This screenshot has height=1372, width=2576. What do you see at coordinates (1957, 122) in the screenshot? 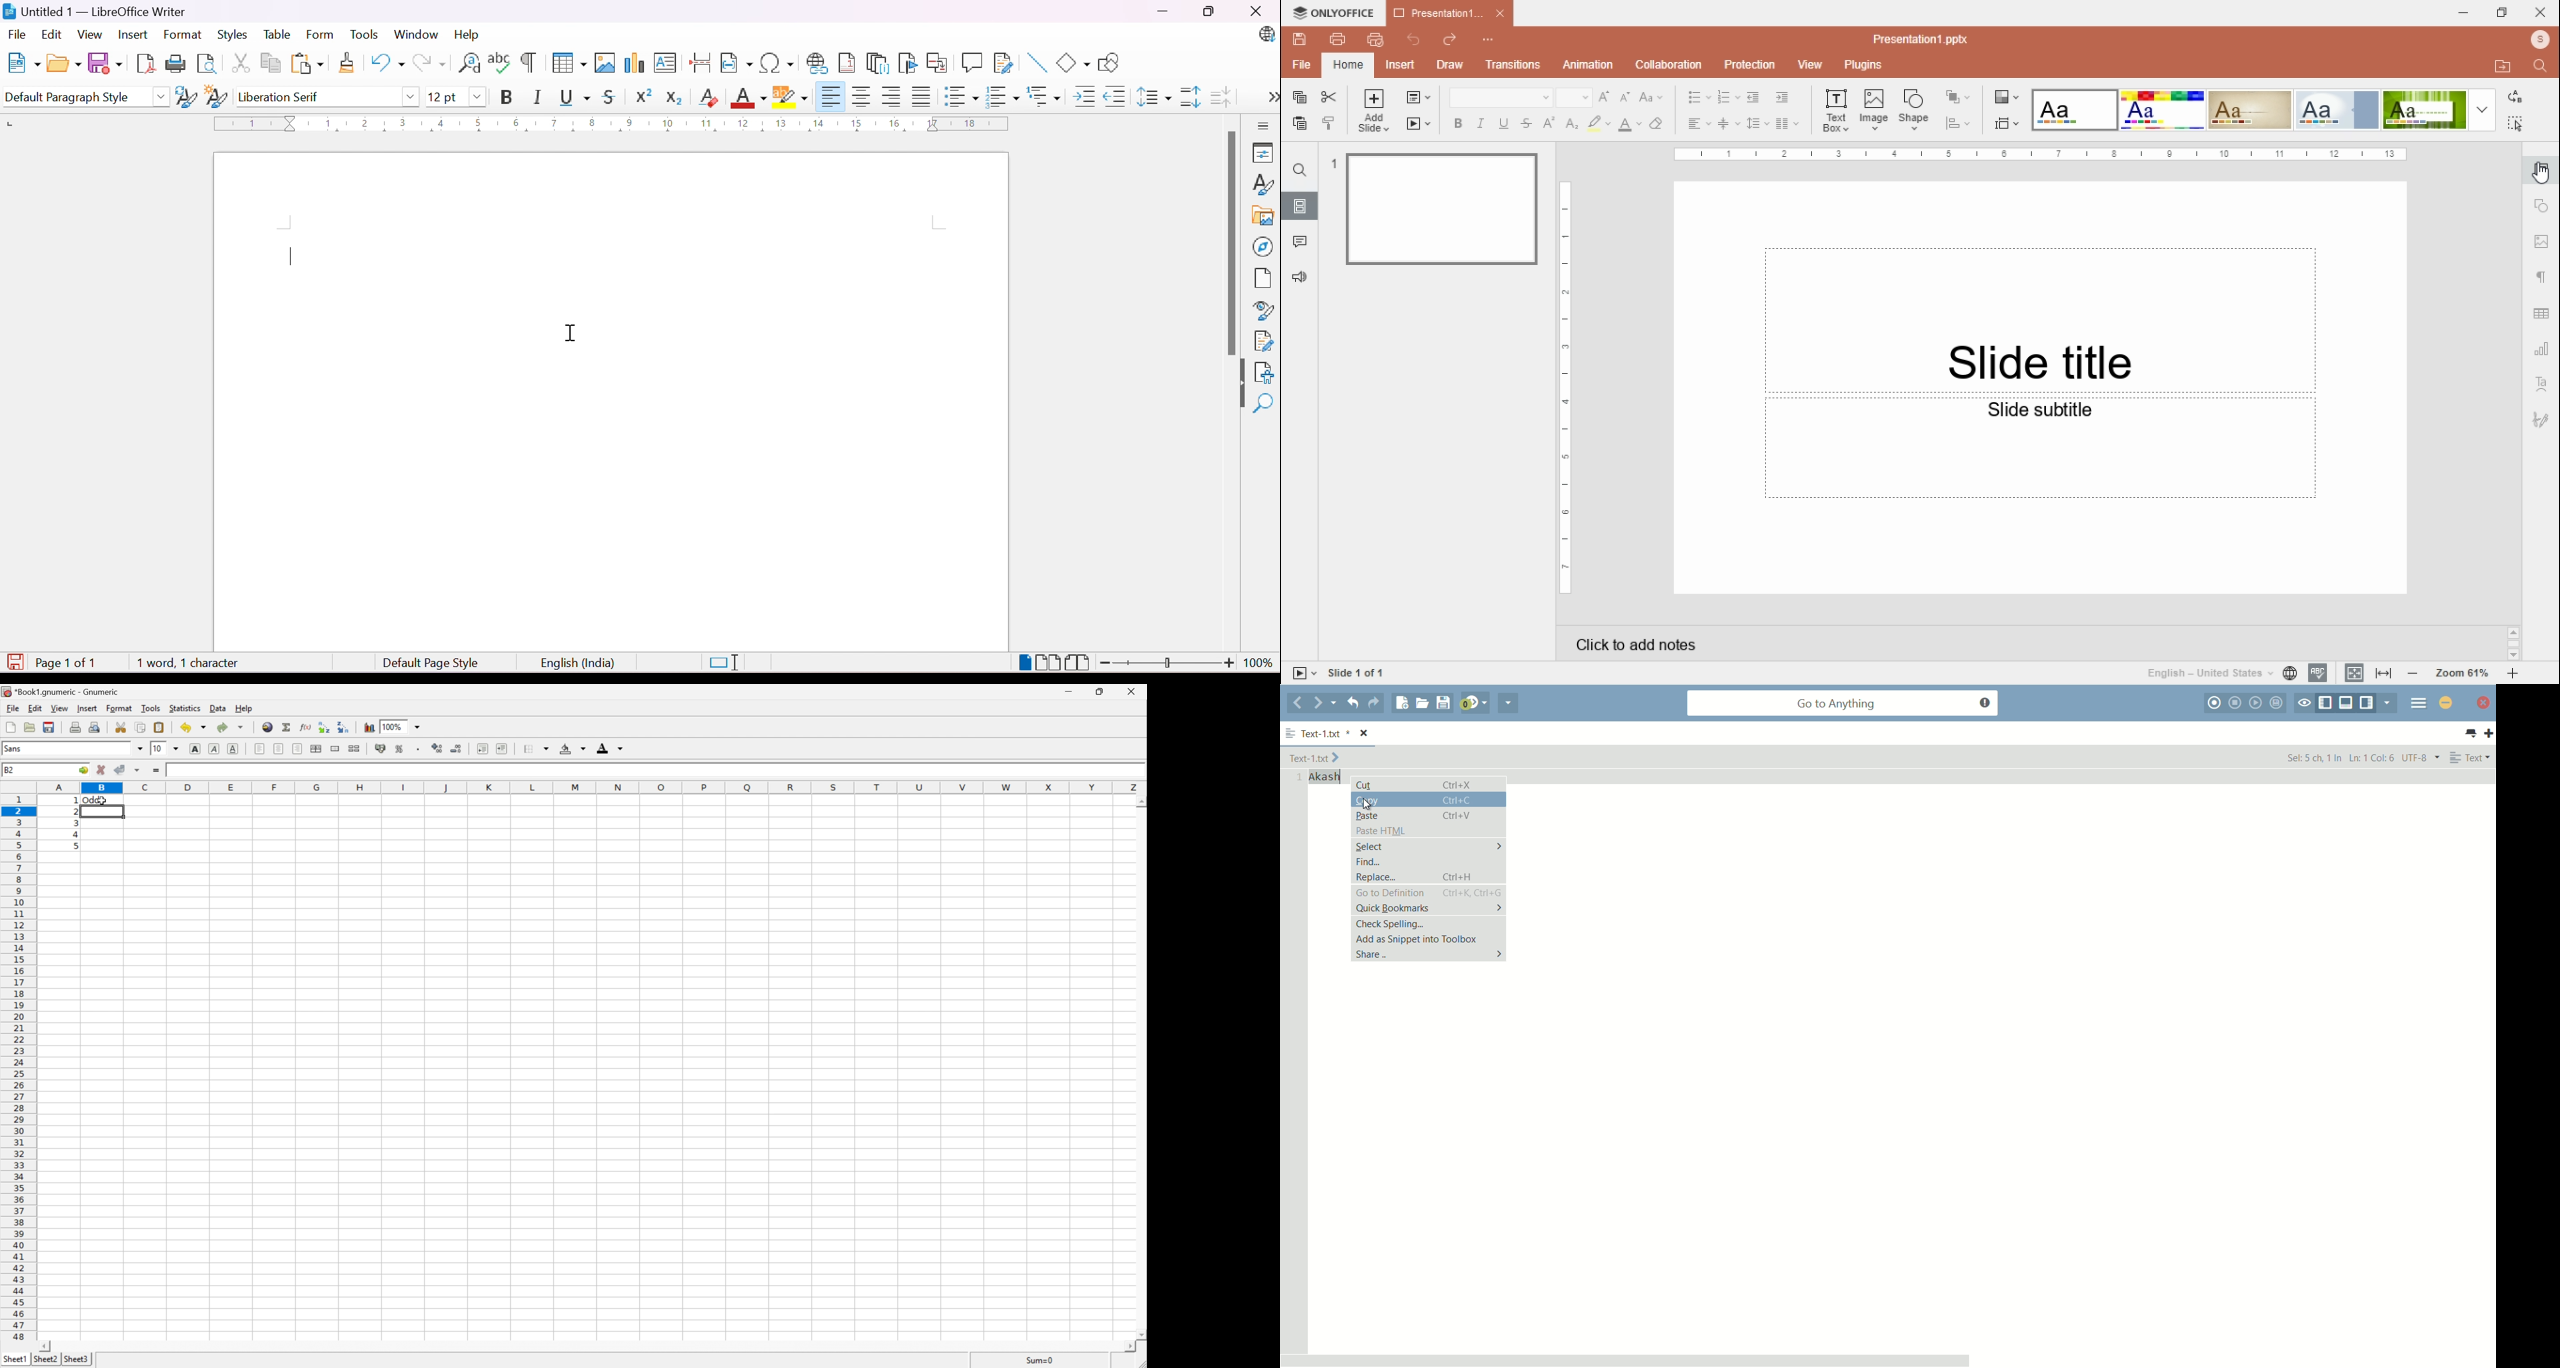
I see `align shapes` at bounding box center [1957, 122].